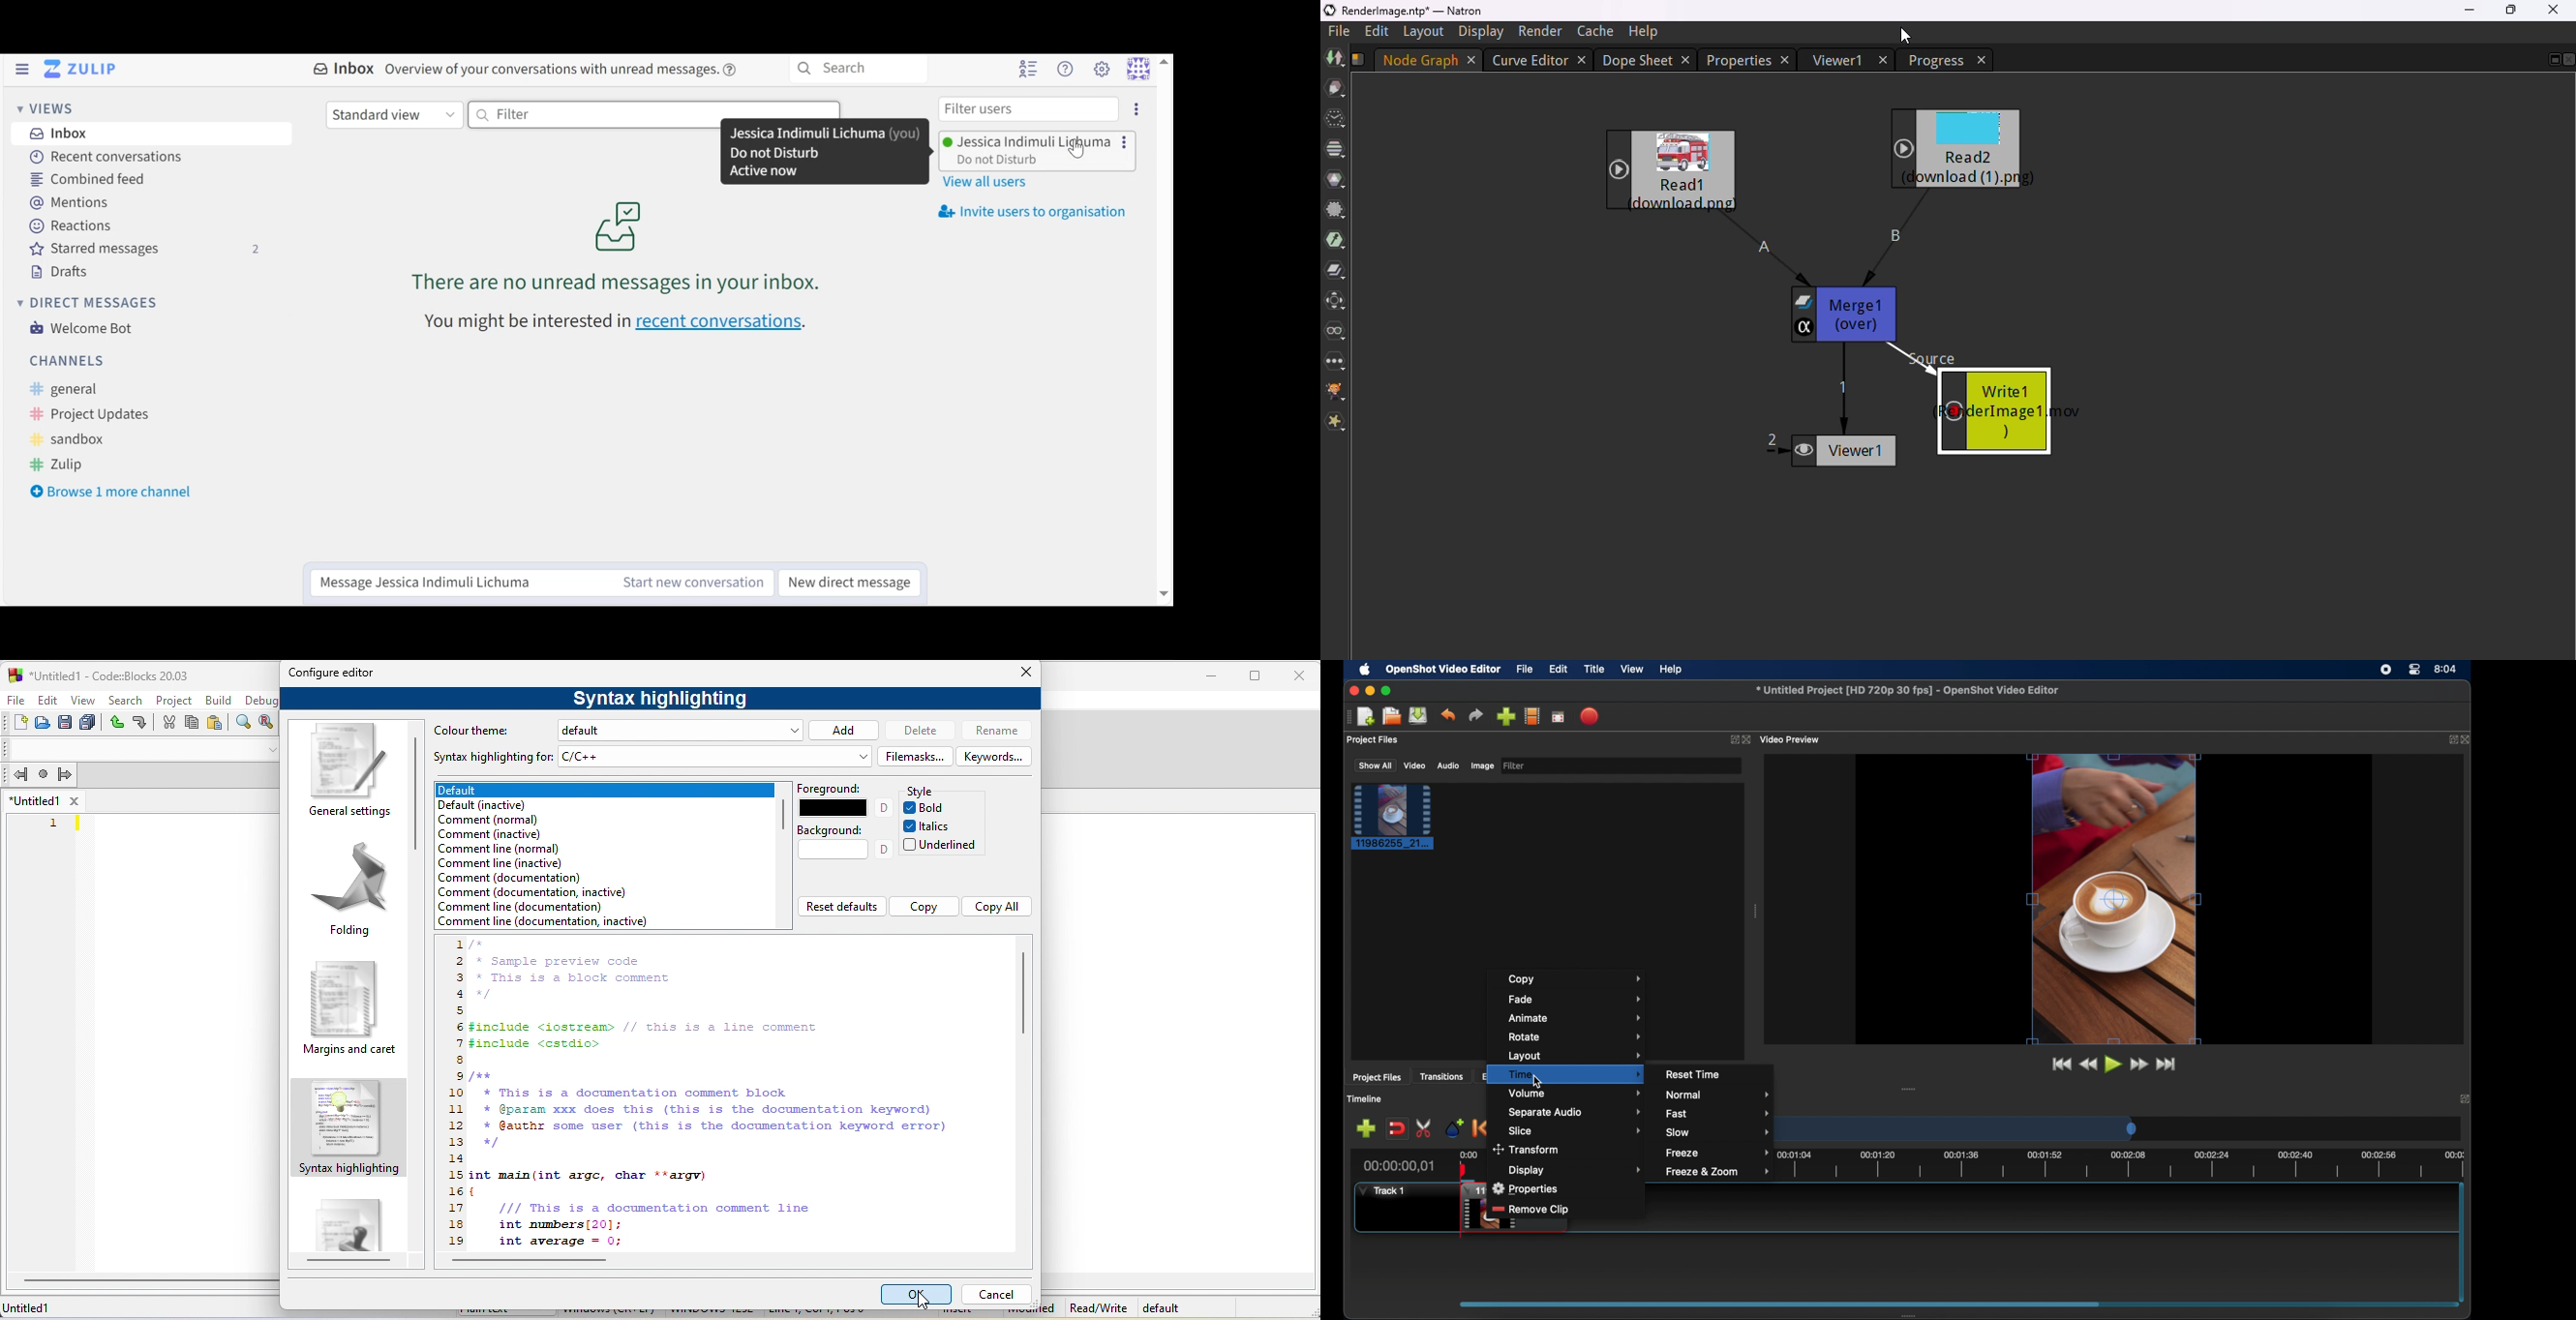 This screenshot has height=1344, width=2576. I want to click on , so click(853, 583).